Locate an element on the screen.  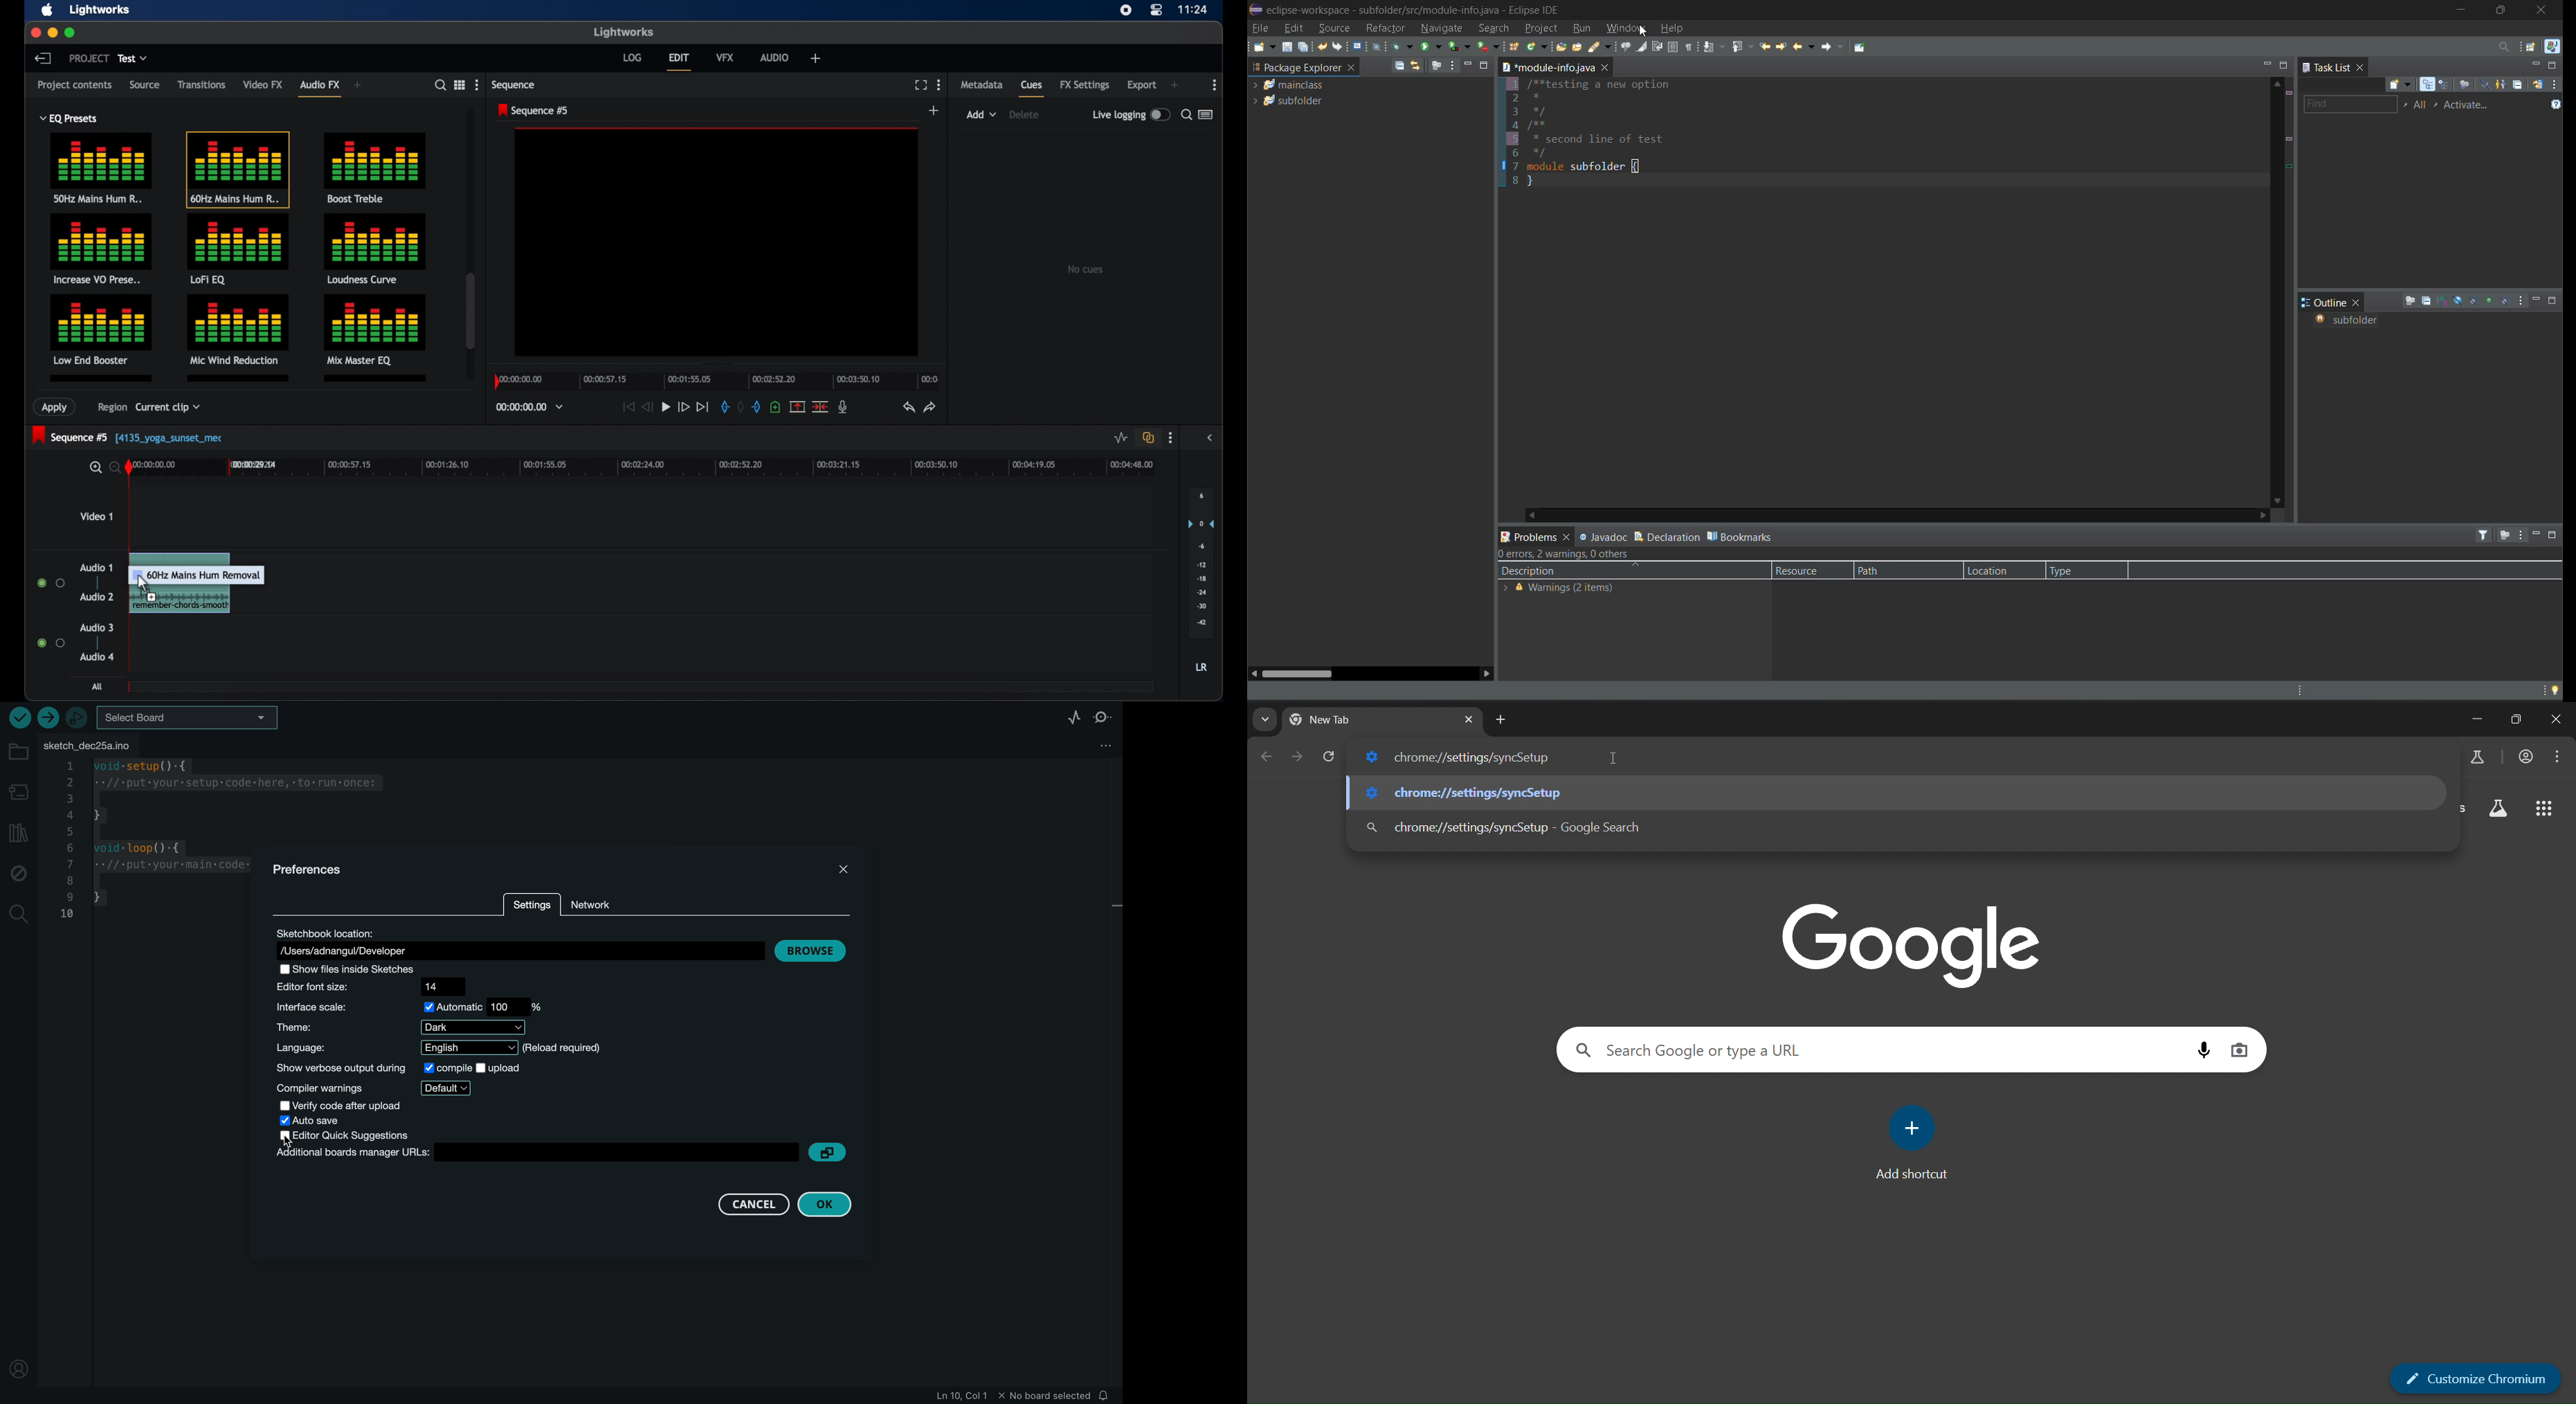
cursor is located at coordinates (144, 582).